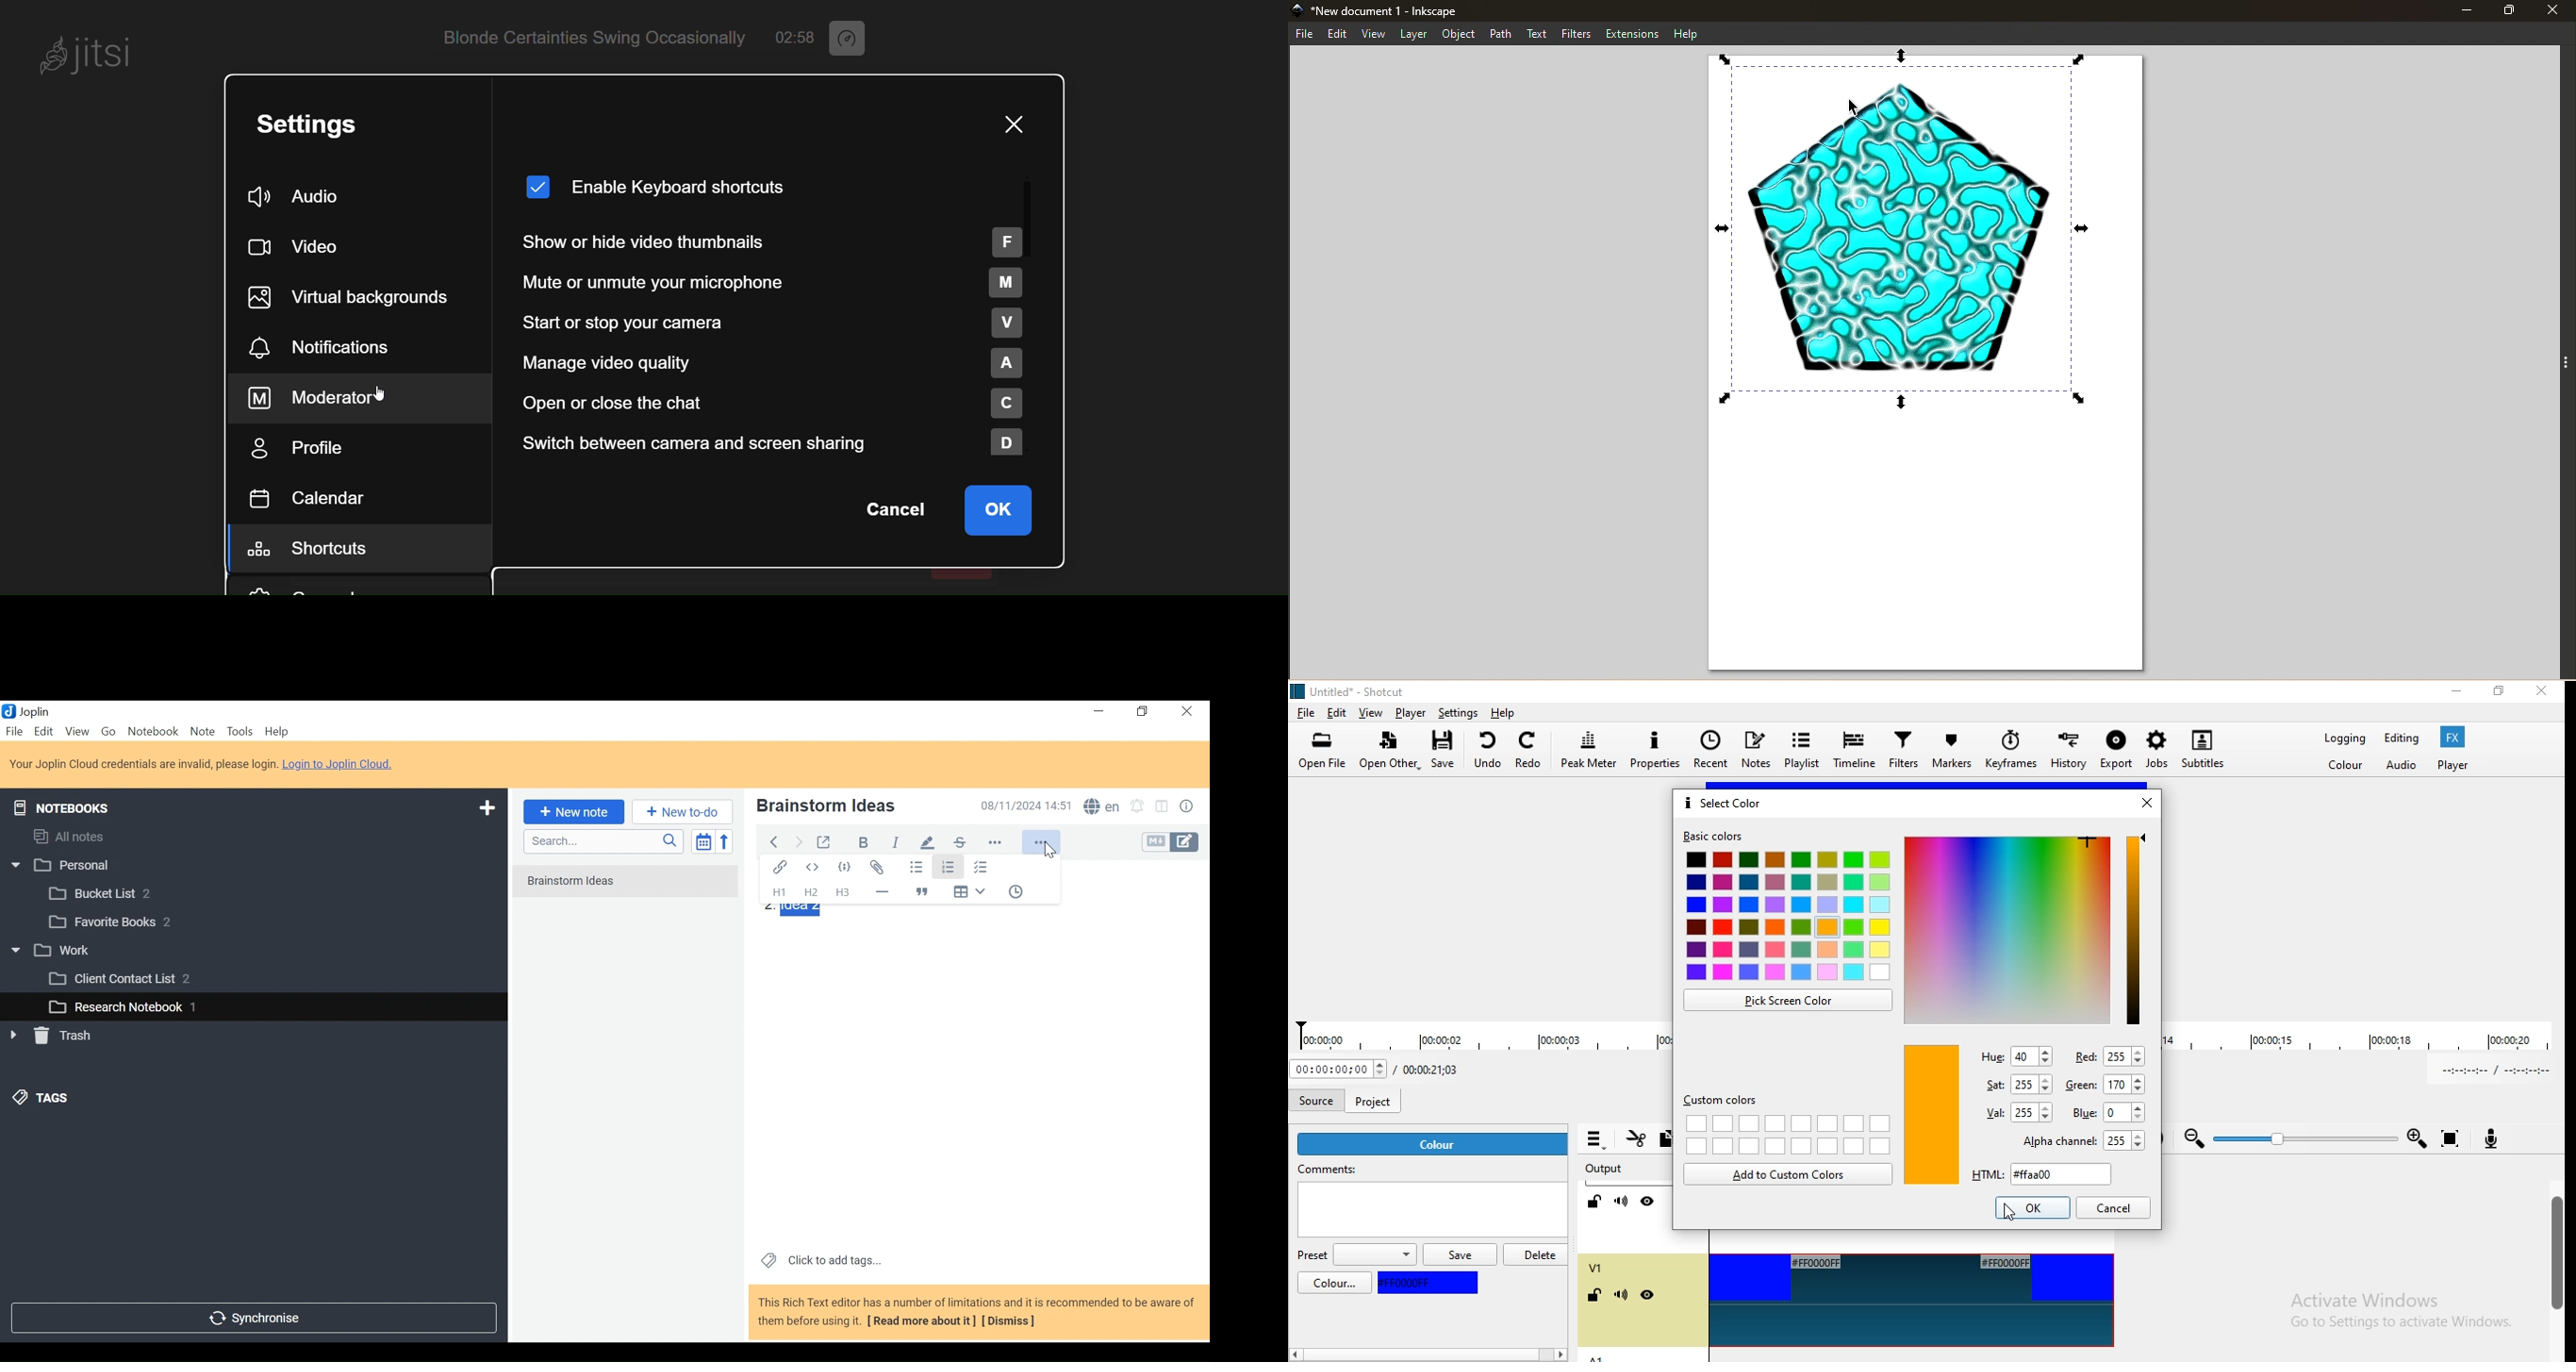 This screenshot has height=1372, width=2576. What do you see at coordinates (1144, 712) in the screenshot?
I see `Restore` at bounding box center [1144, 712].